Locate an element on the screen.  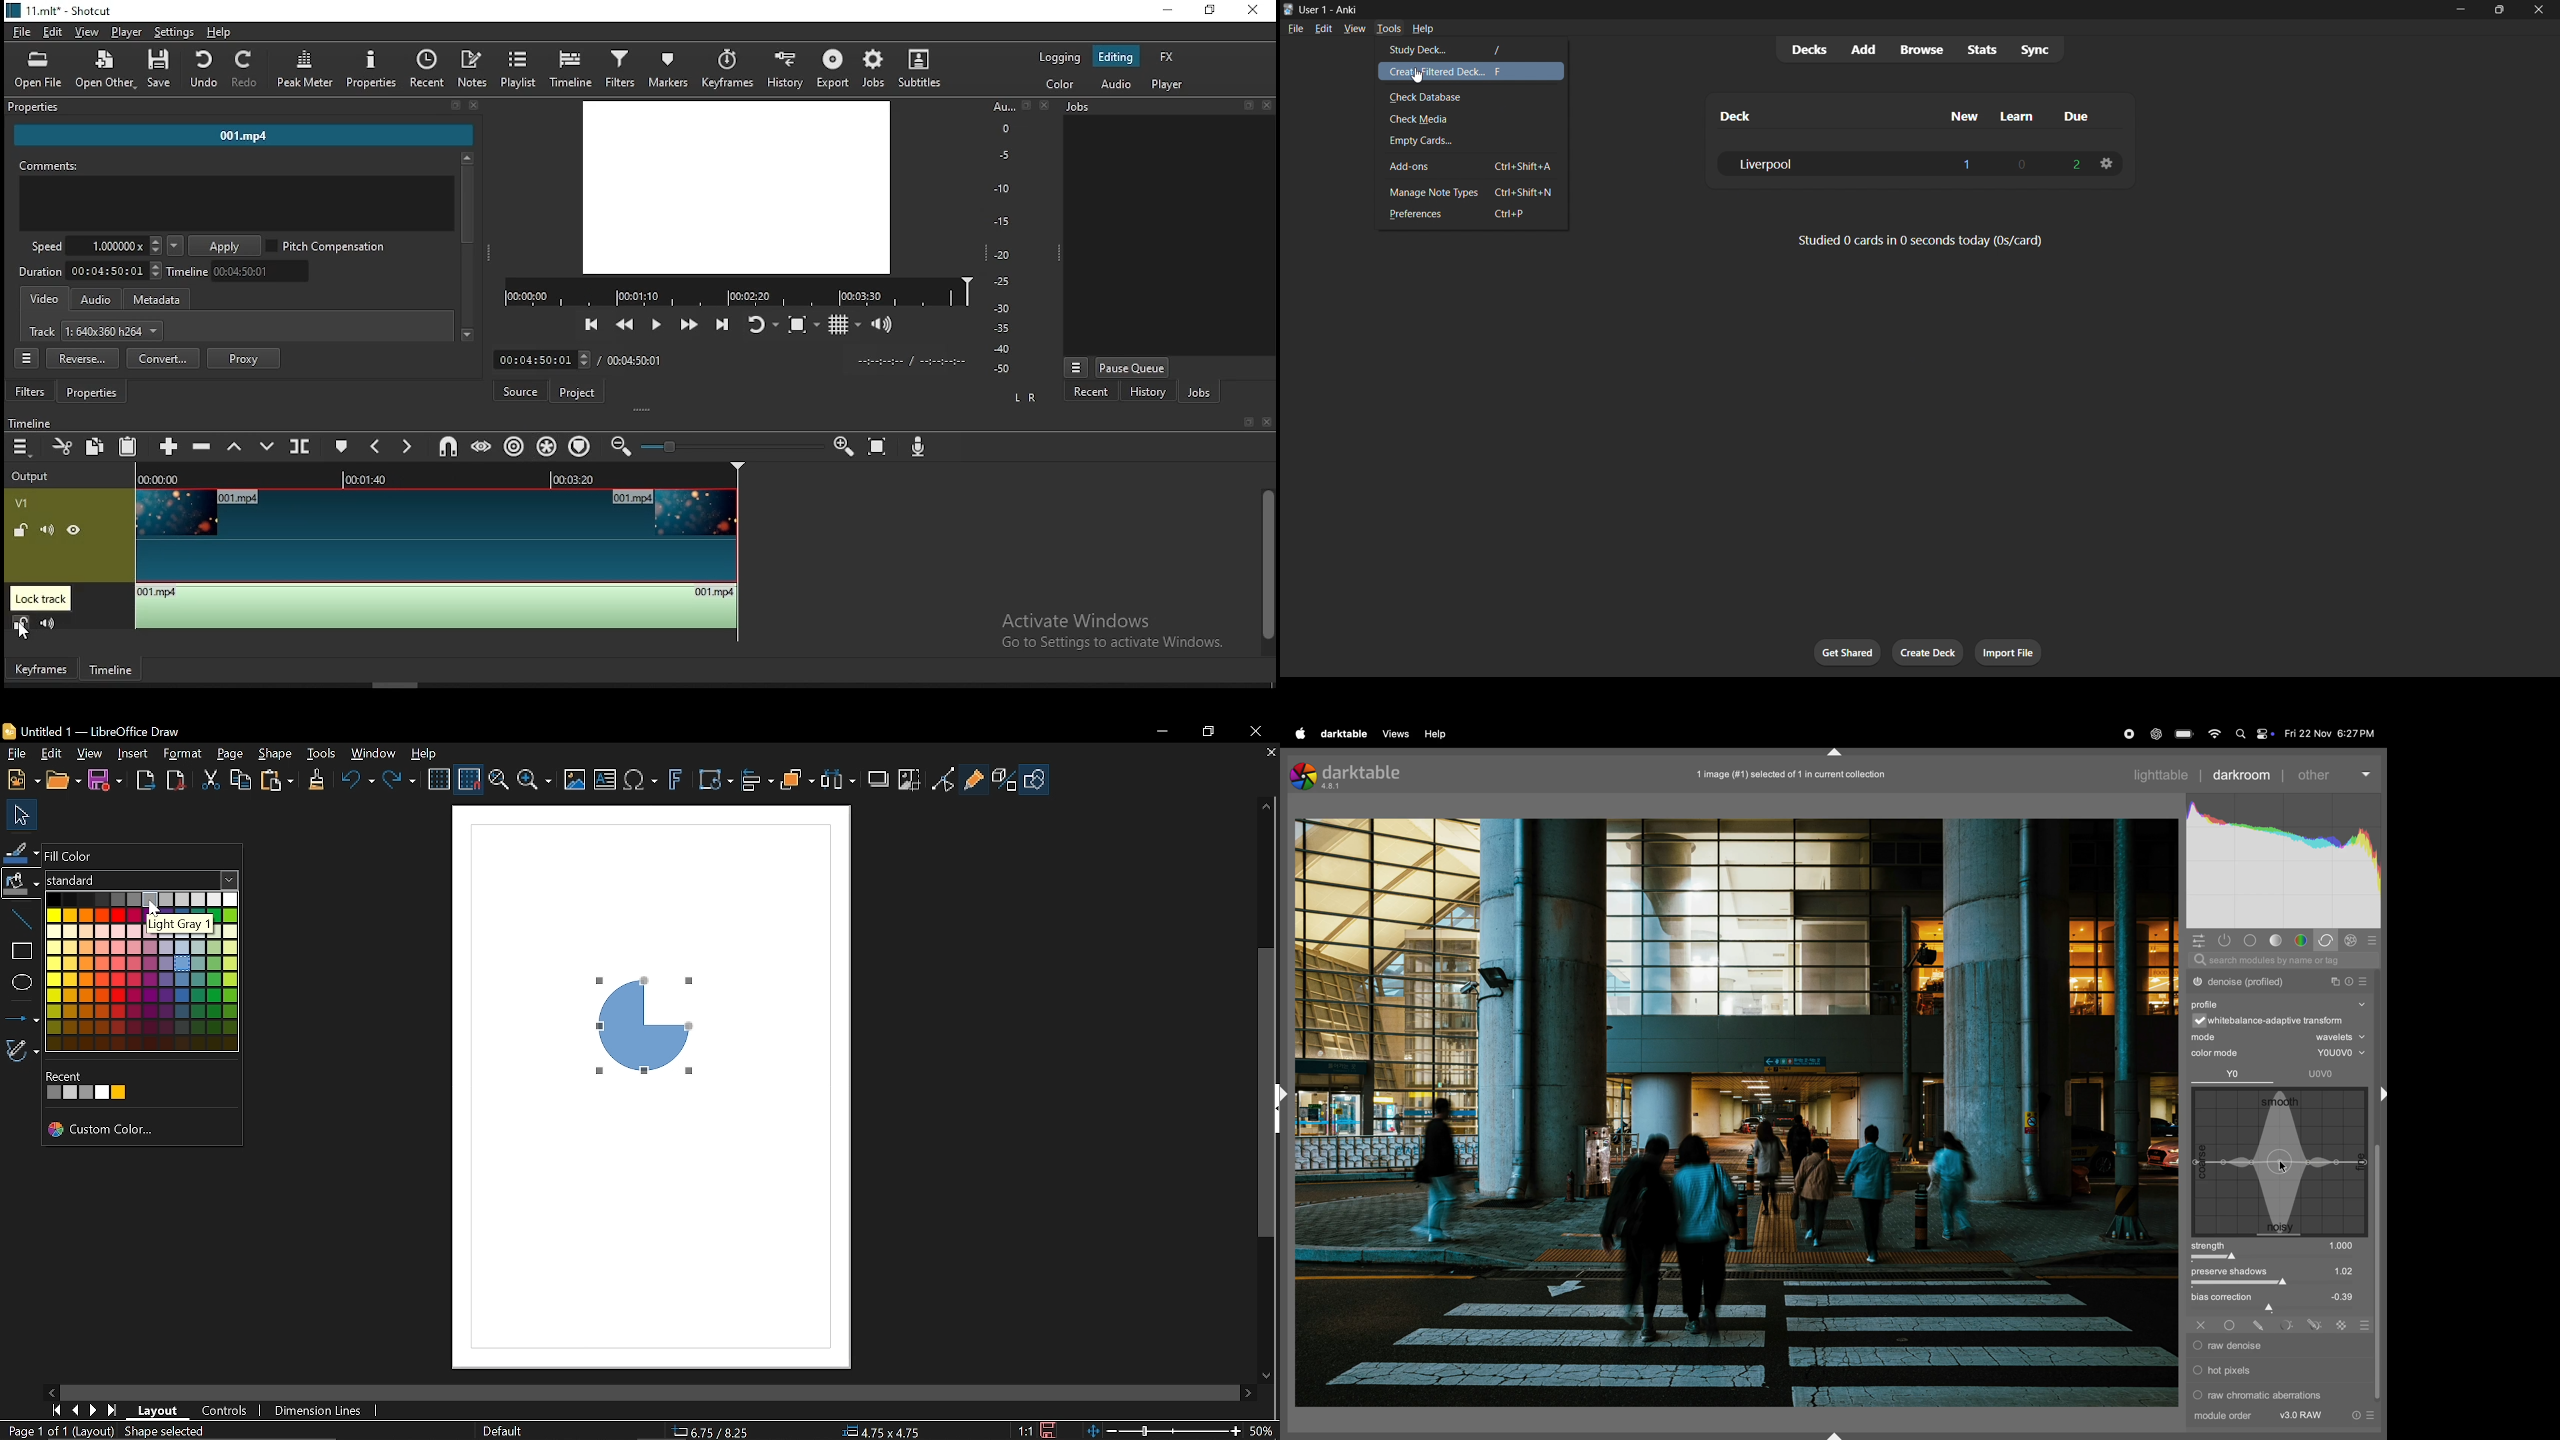
maximize/restore is located at coordinates (2500, 9).